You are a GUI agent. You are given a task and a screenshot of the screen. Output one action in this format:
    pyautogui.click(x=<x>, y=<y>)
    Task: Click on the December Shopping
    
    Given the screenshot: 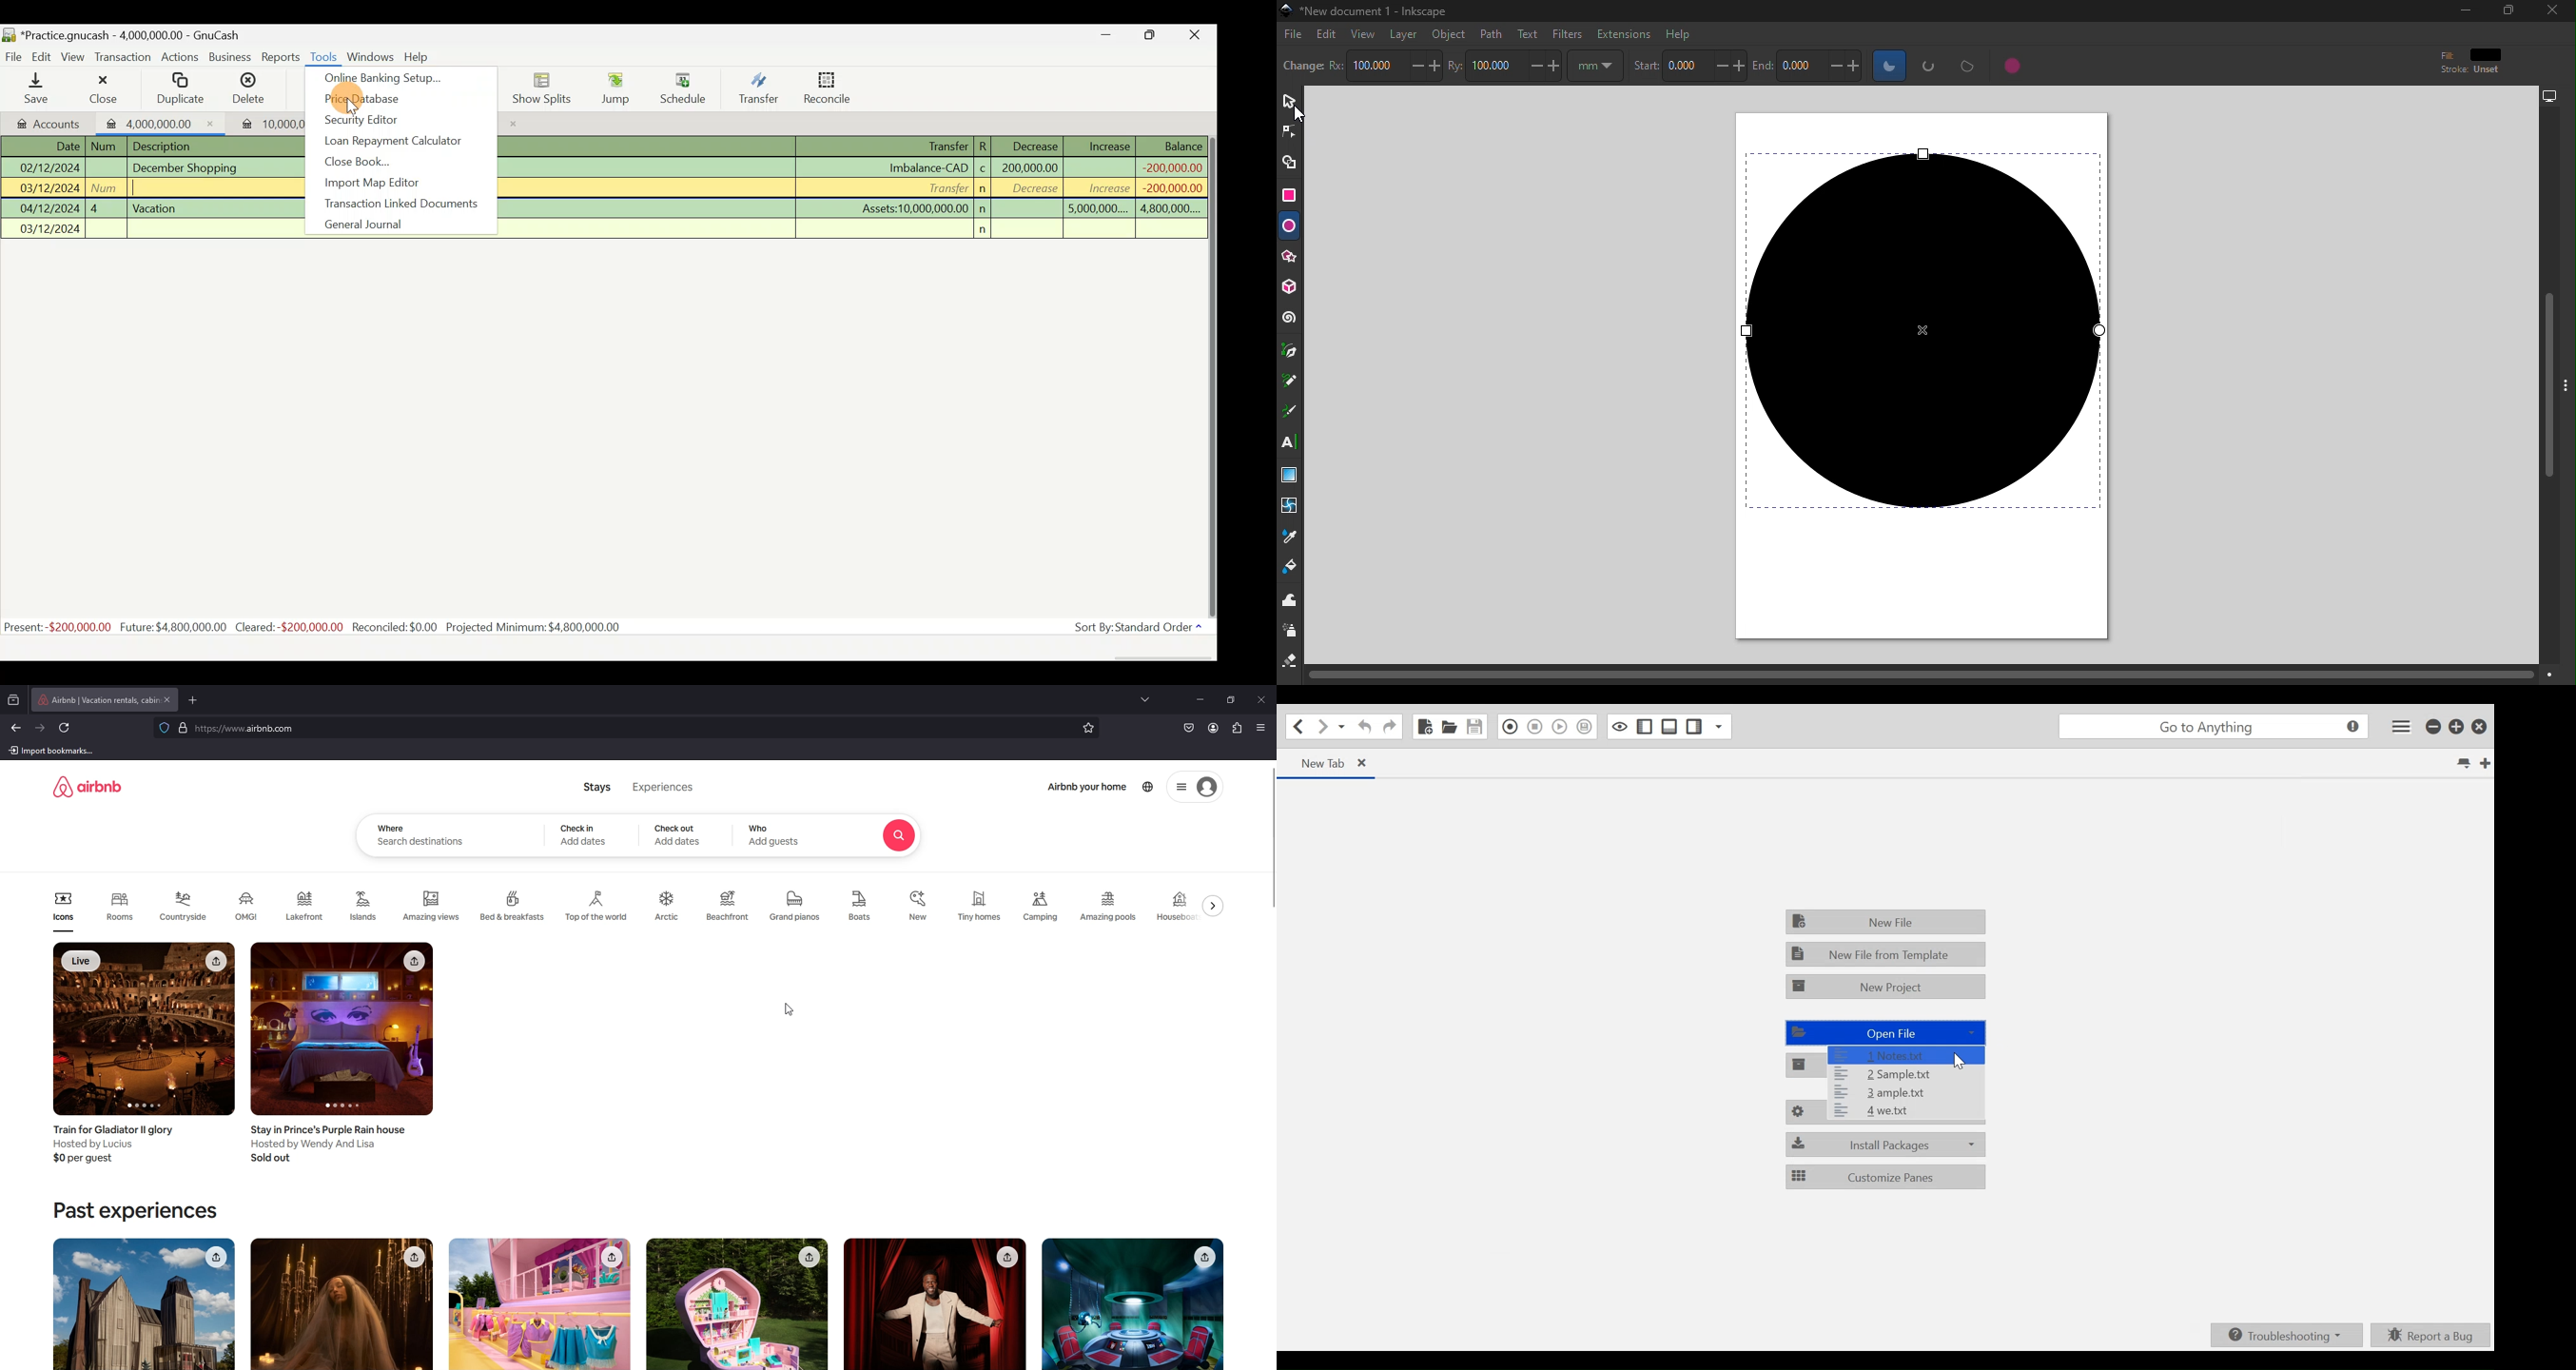 What is the action you would take?
    pyautogui.click(x=191, y=168)
    